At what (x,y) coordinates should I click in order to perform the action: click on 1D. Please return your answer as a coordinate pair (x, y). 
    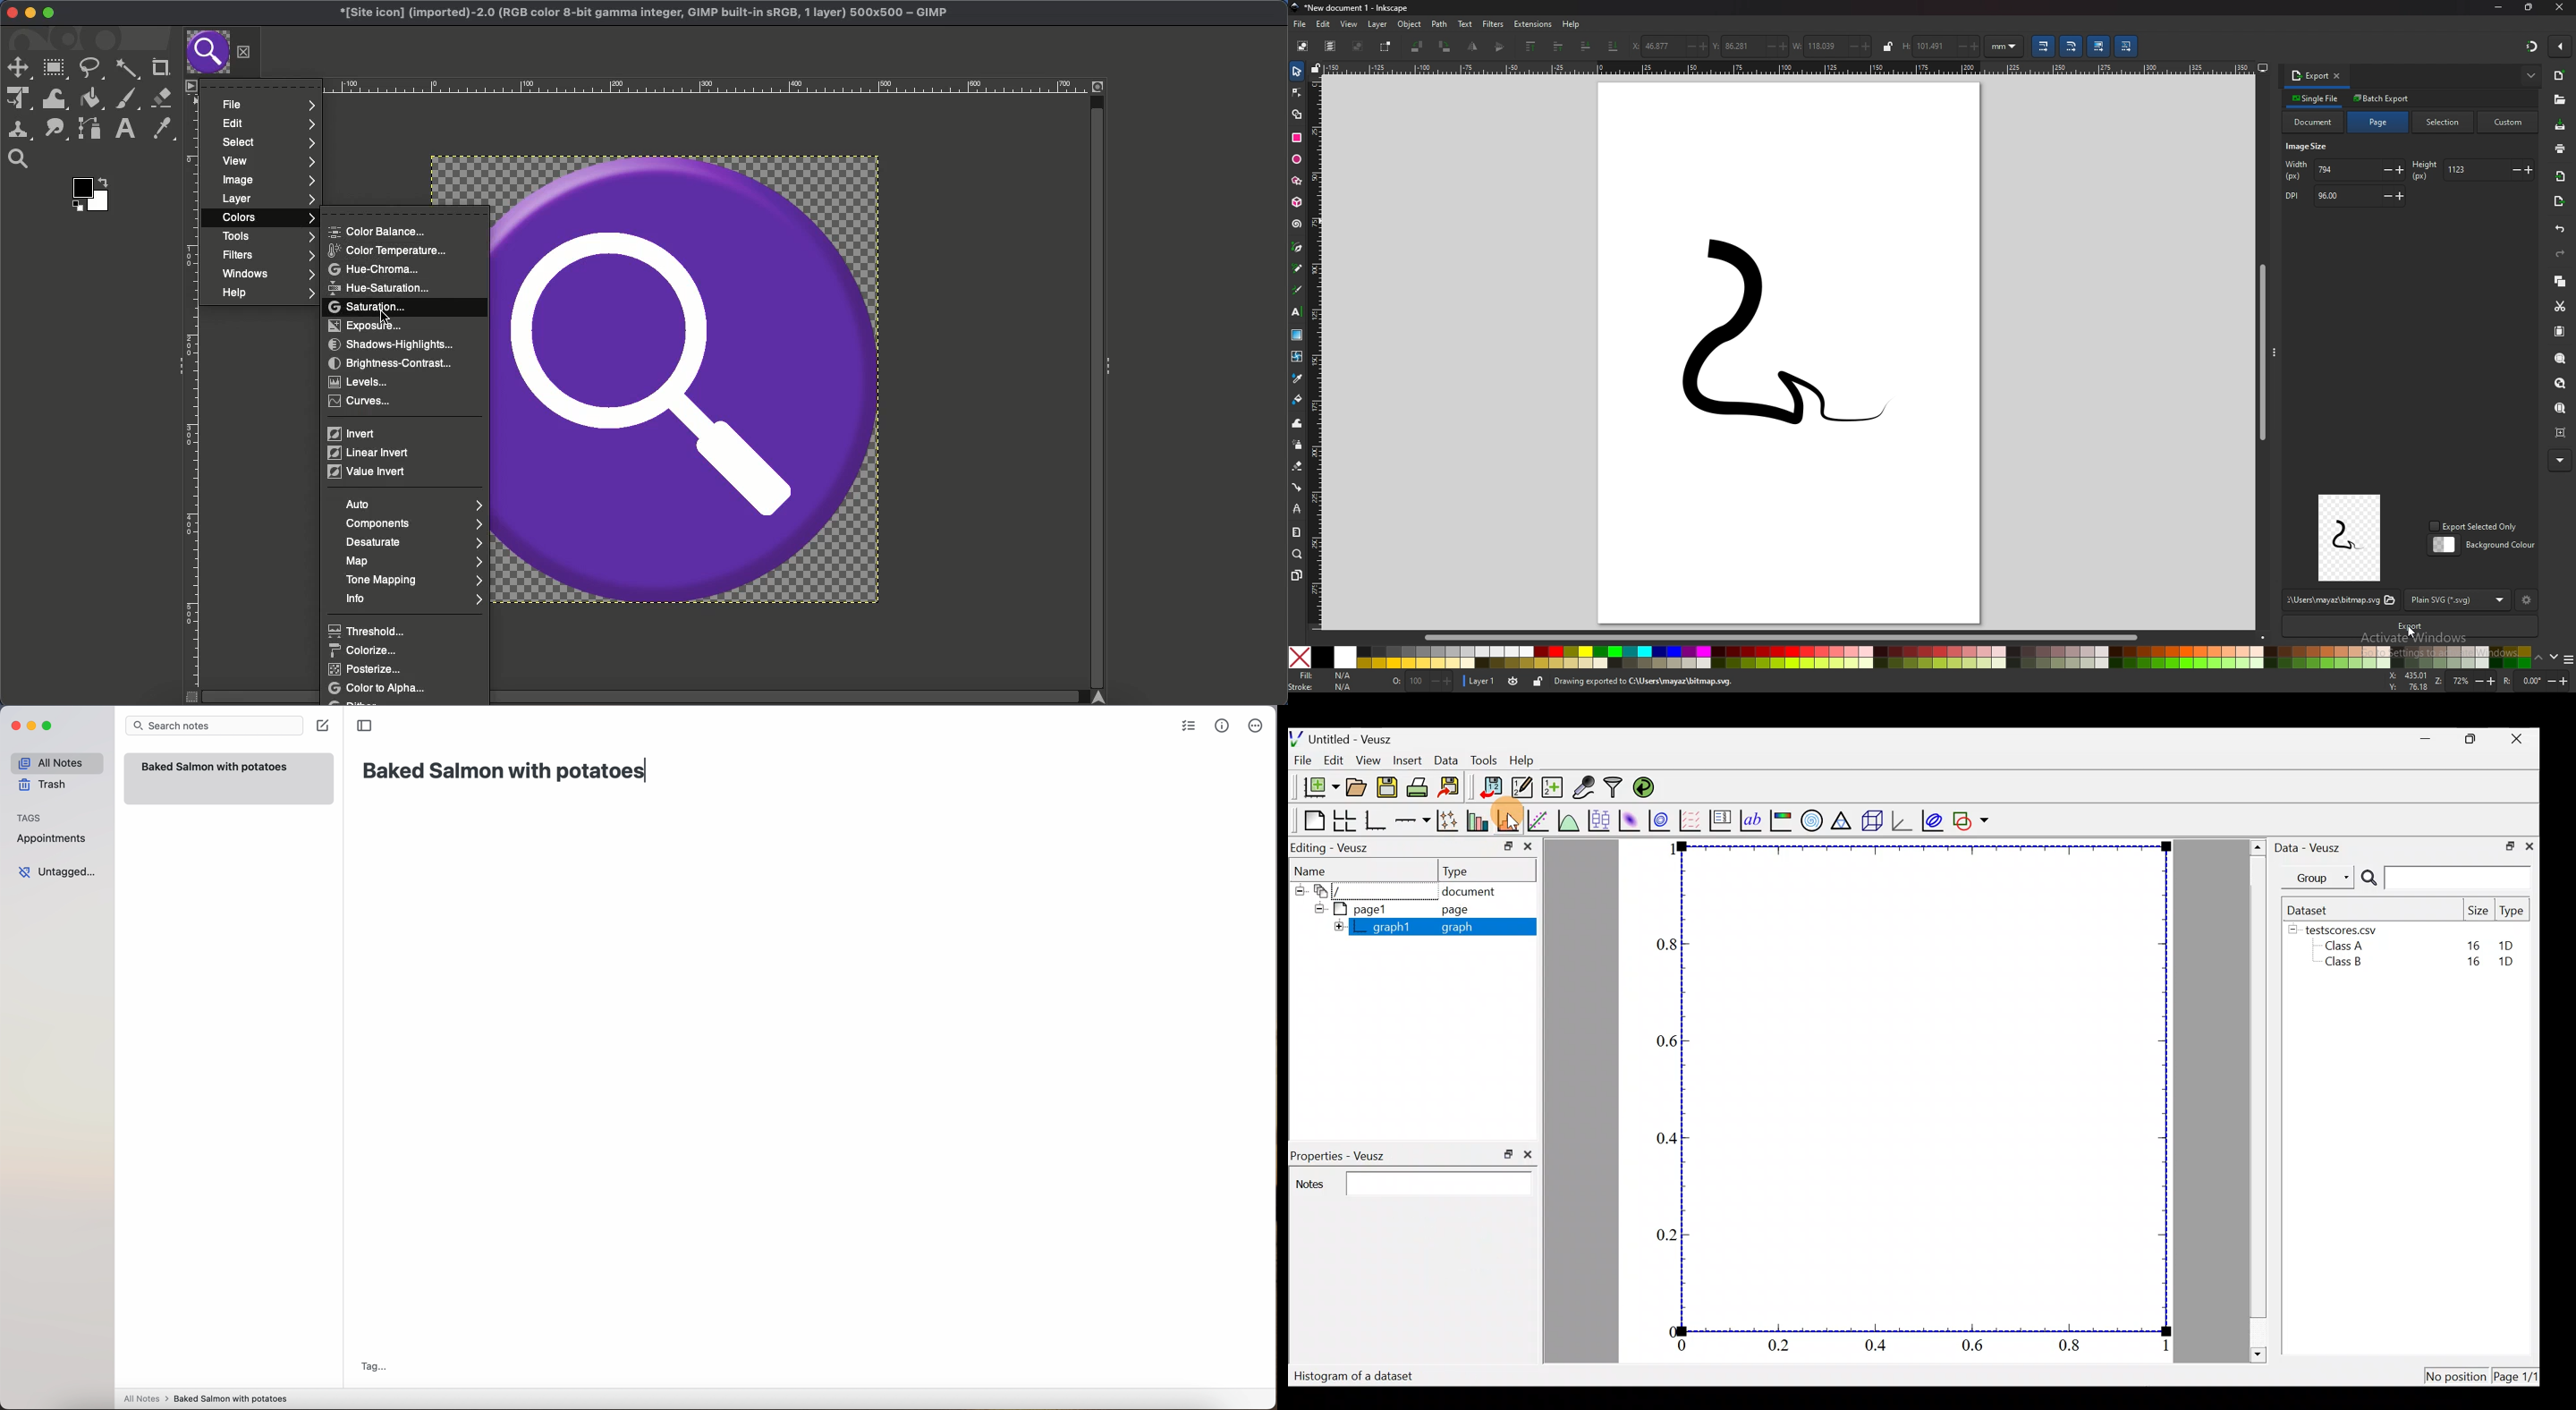
    Looking at the image, I should click on (2508, 945).